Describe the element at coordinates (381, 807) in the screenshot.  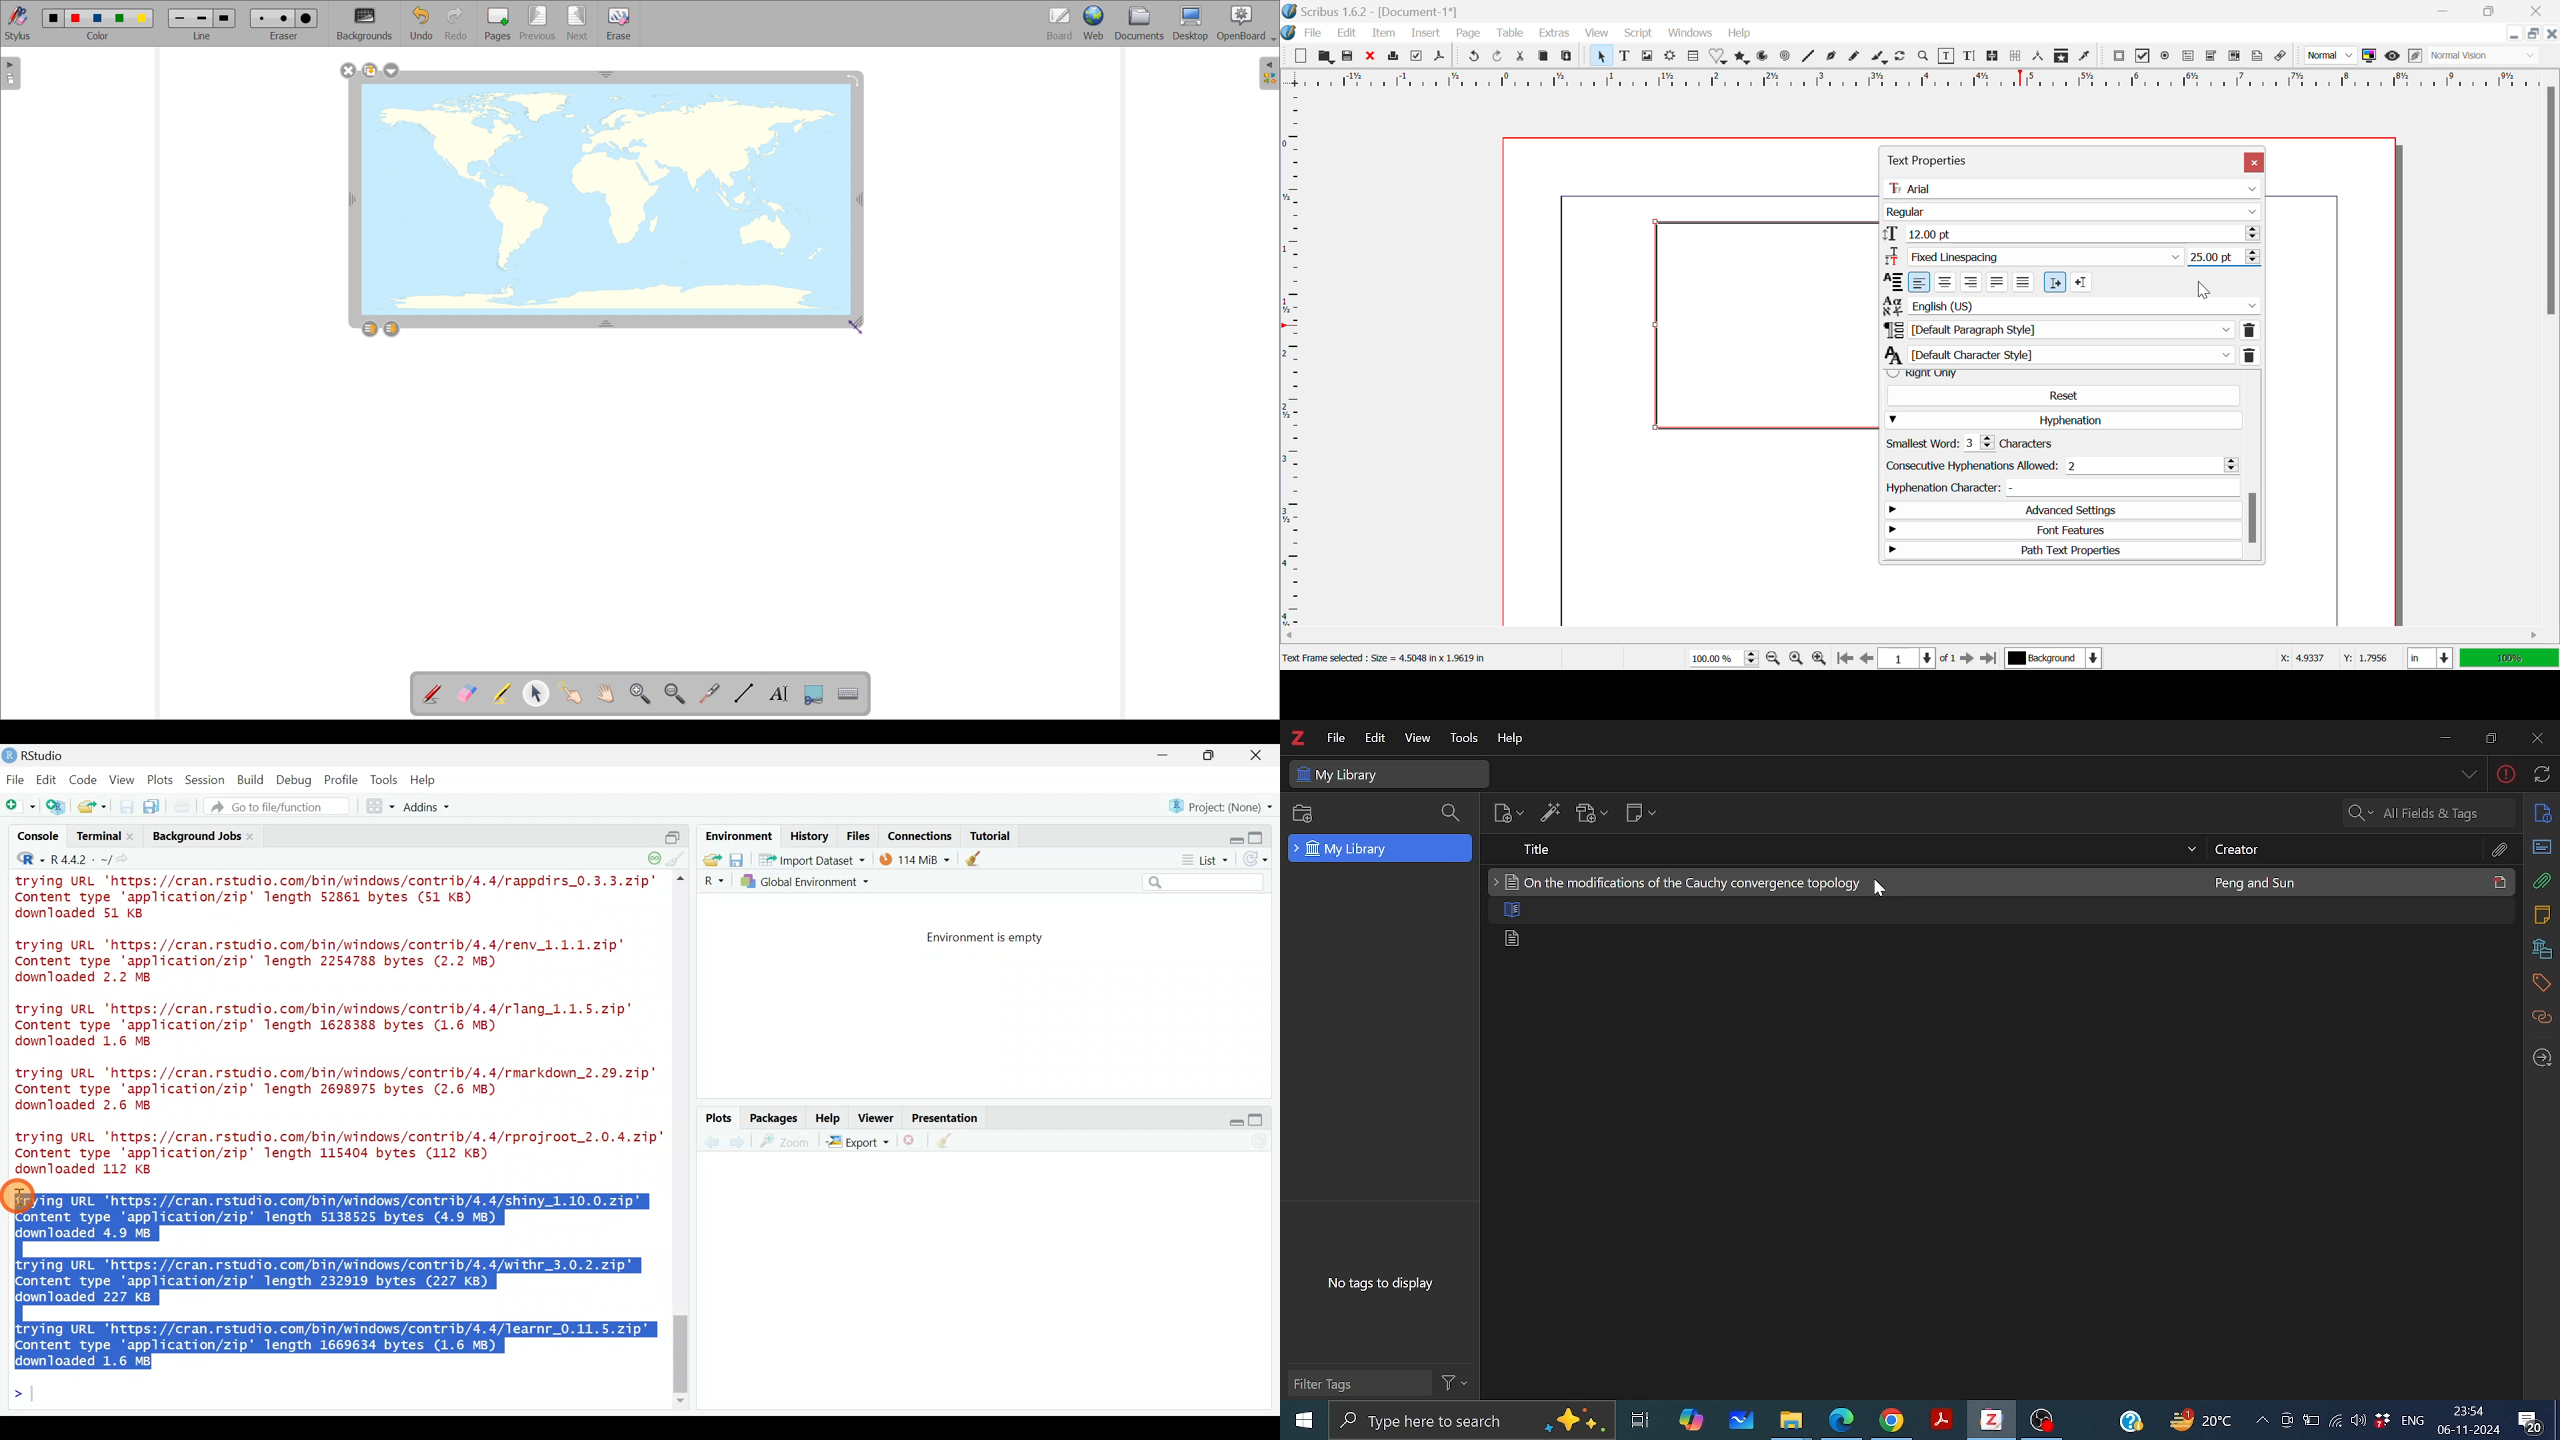
I see `Workspace panes` at that location.